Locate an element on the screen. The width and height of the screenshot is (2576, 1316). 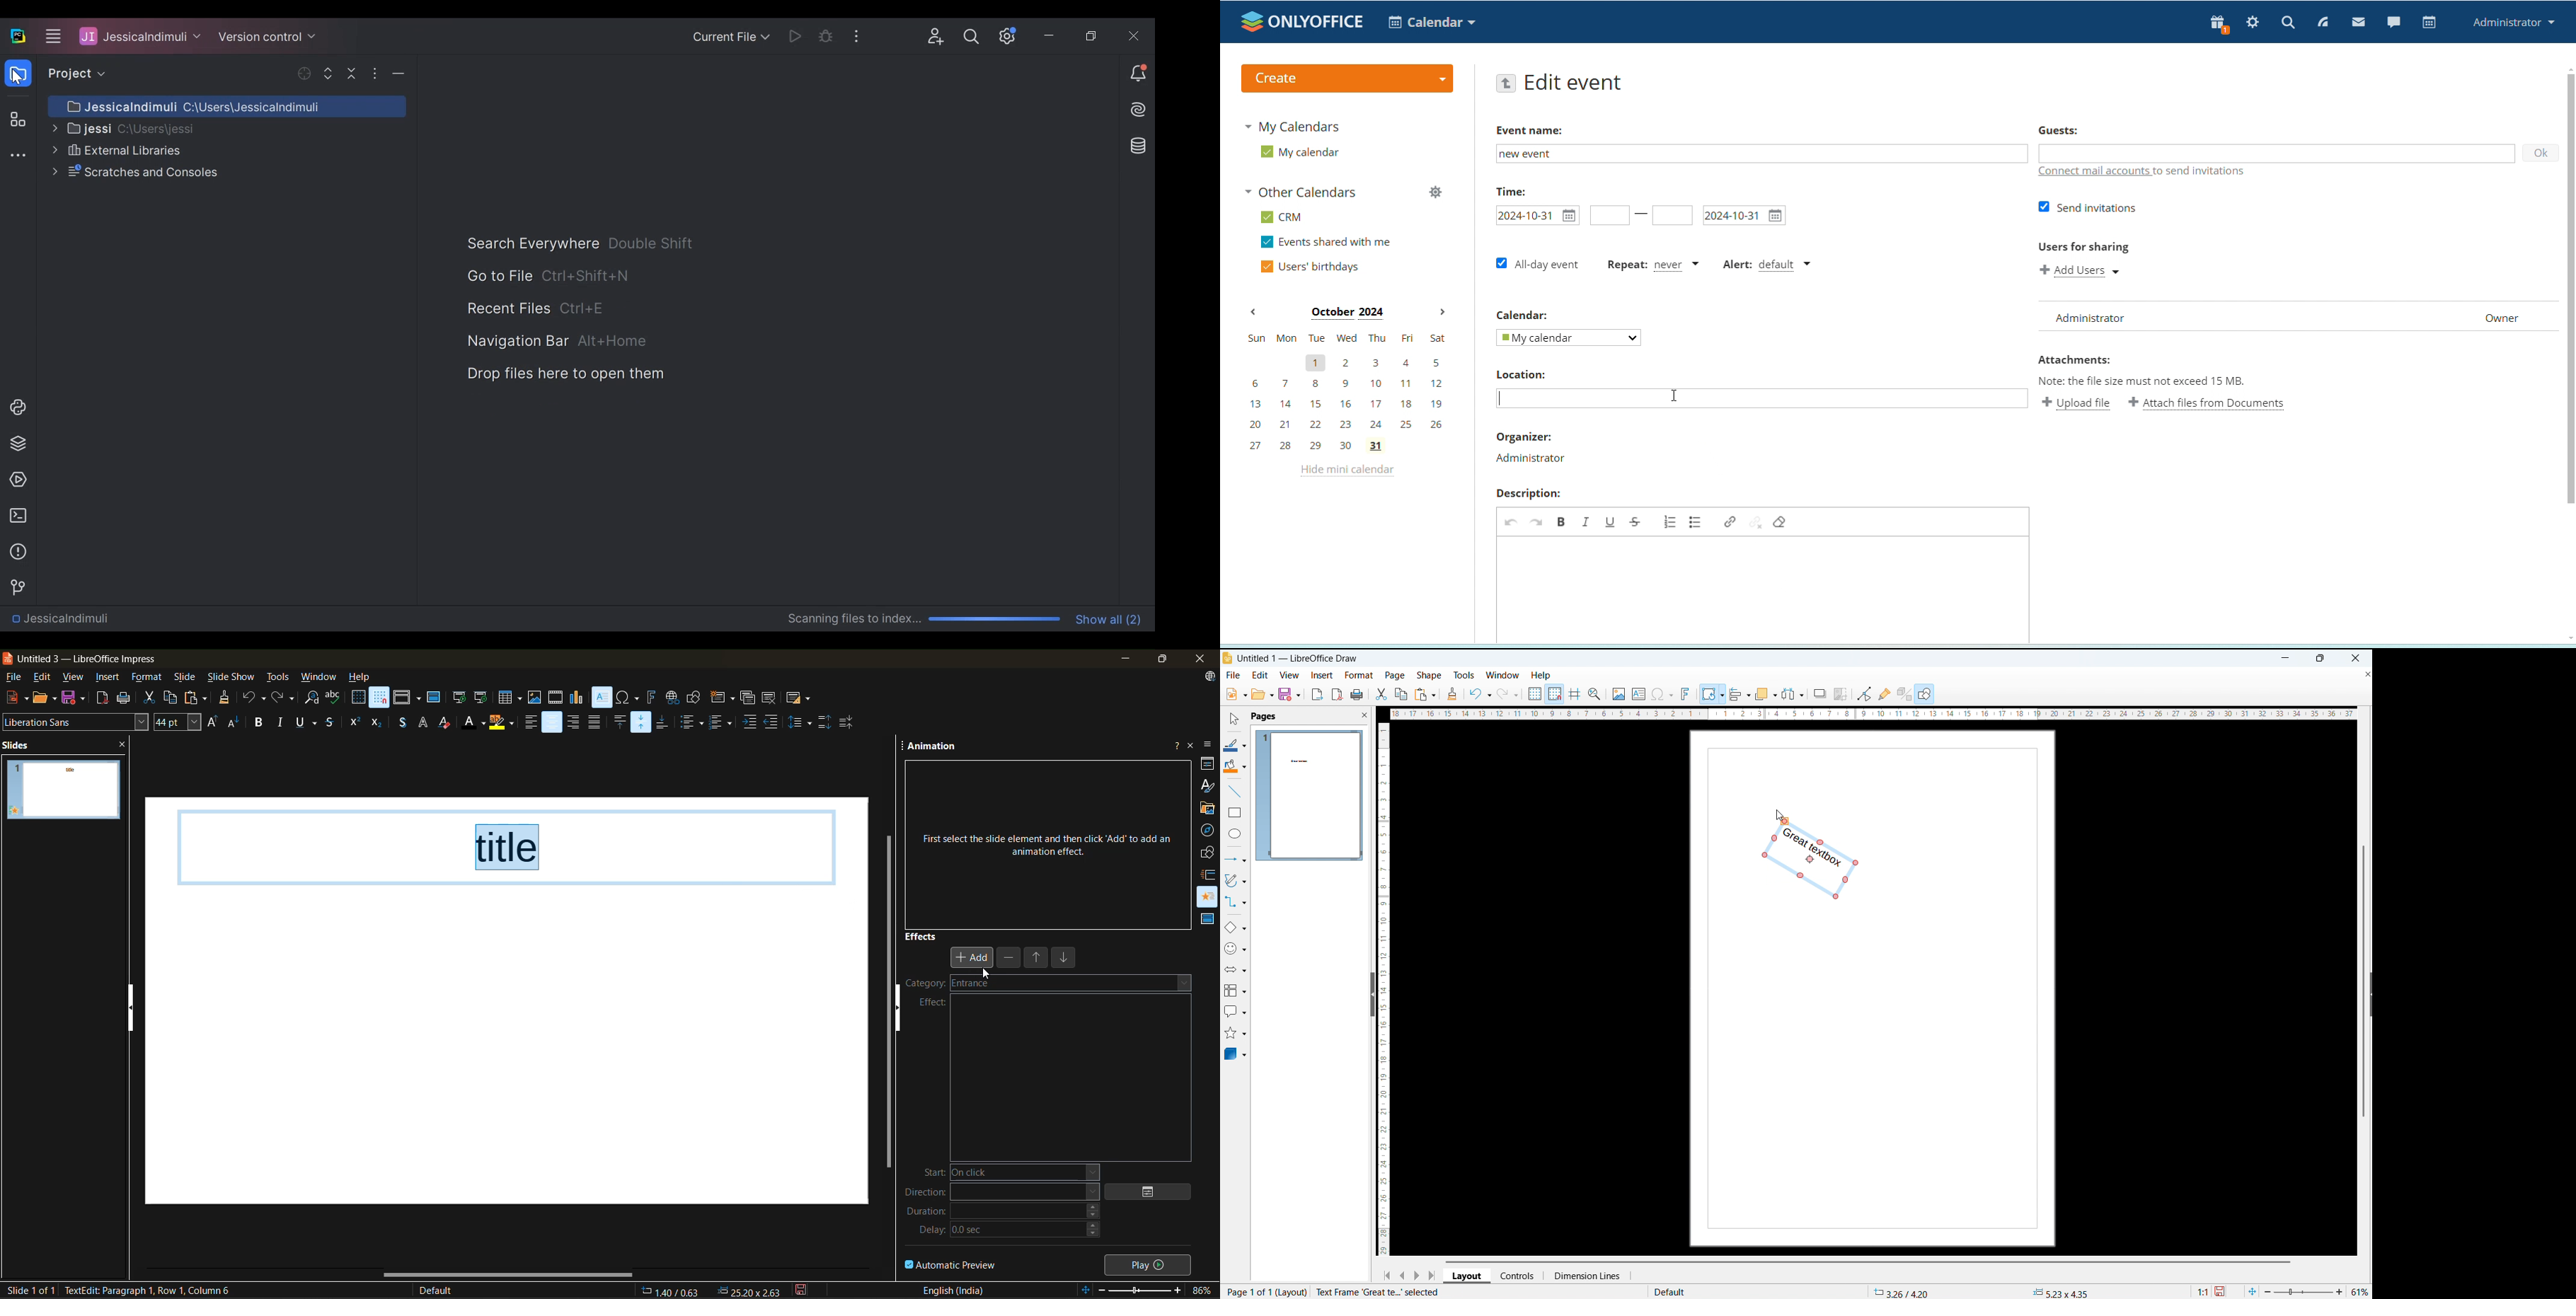
character highlighting color is located at coordinates (503, 723).